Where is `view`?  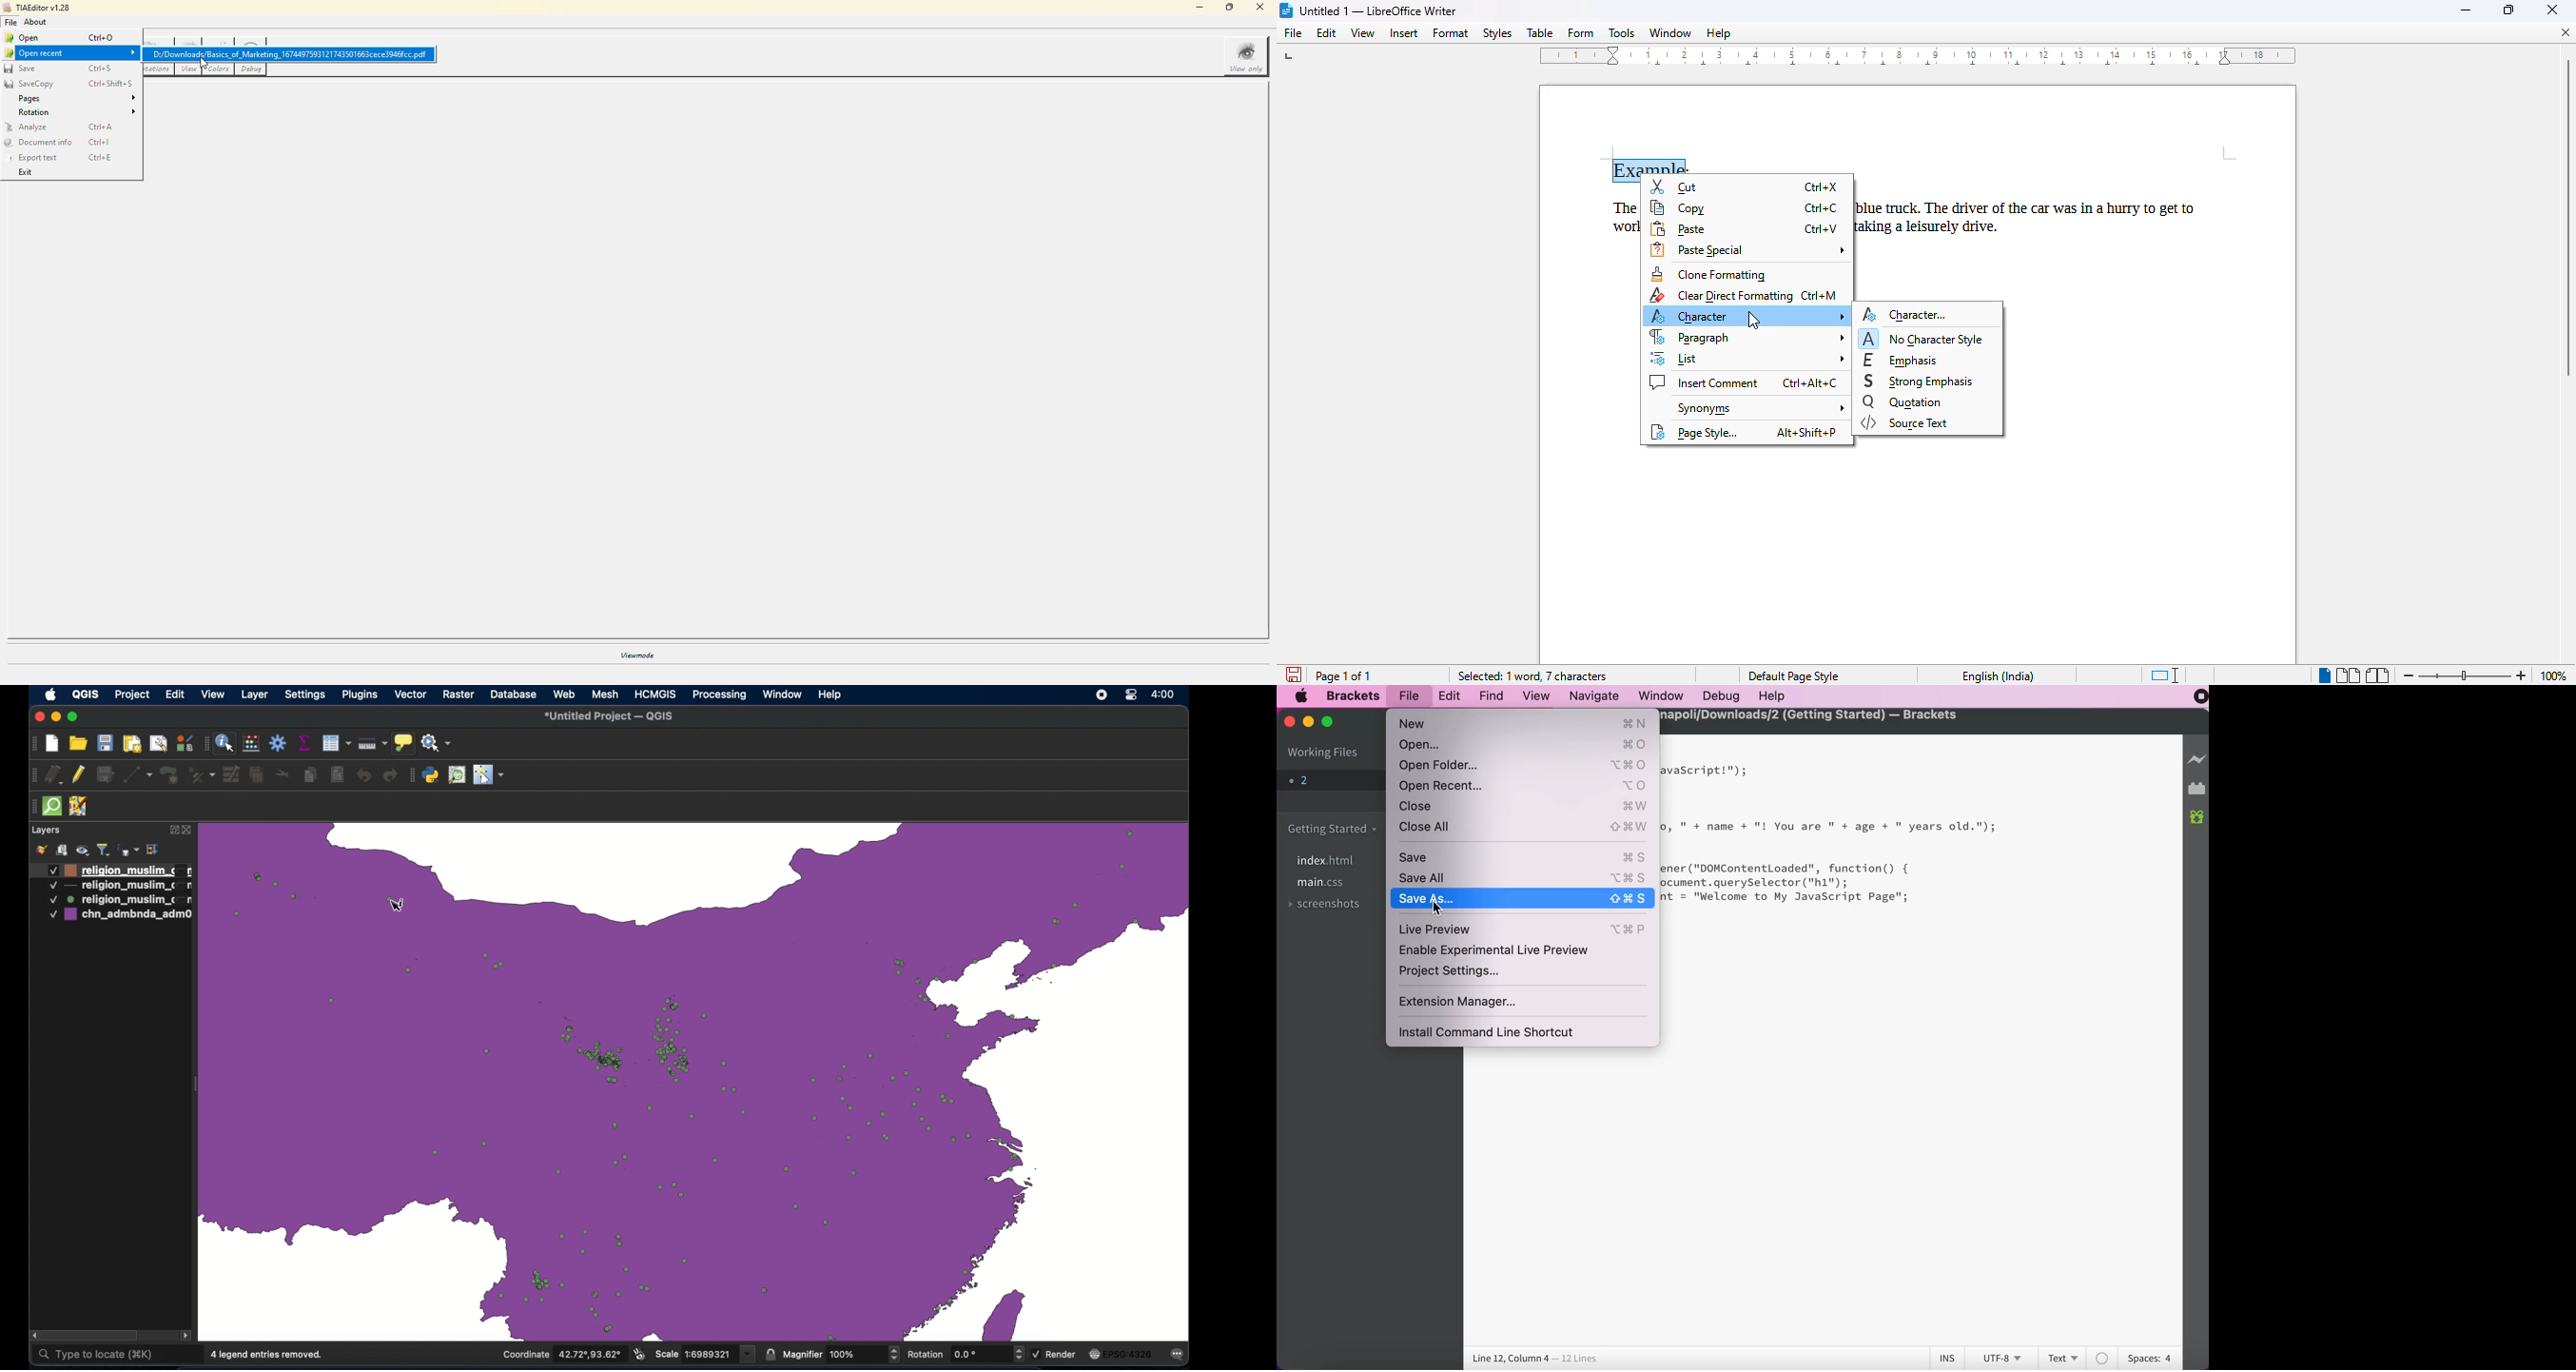 view is located at coordinates (214, 694).